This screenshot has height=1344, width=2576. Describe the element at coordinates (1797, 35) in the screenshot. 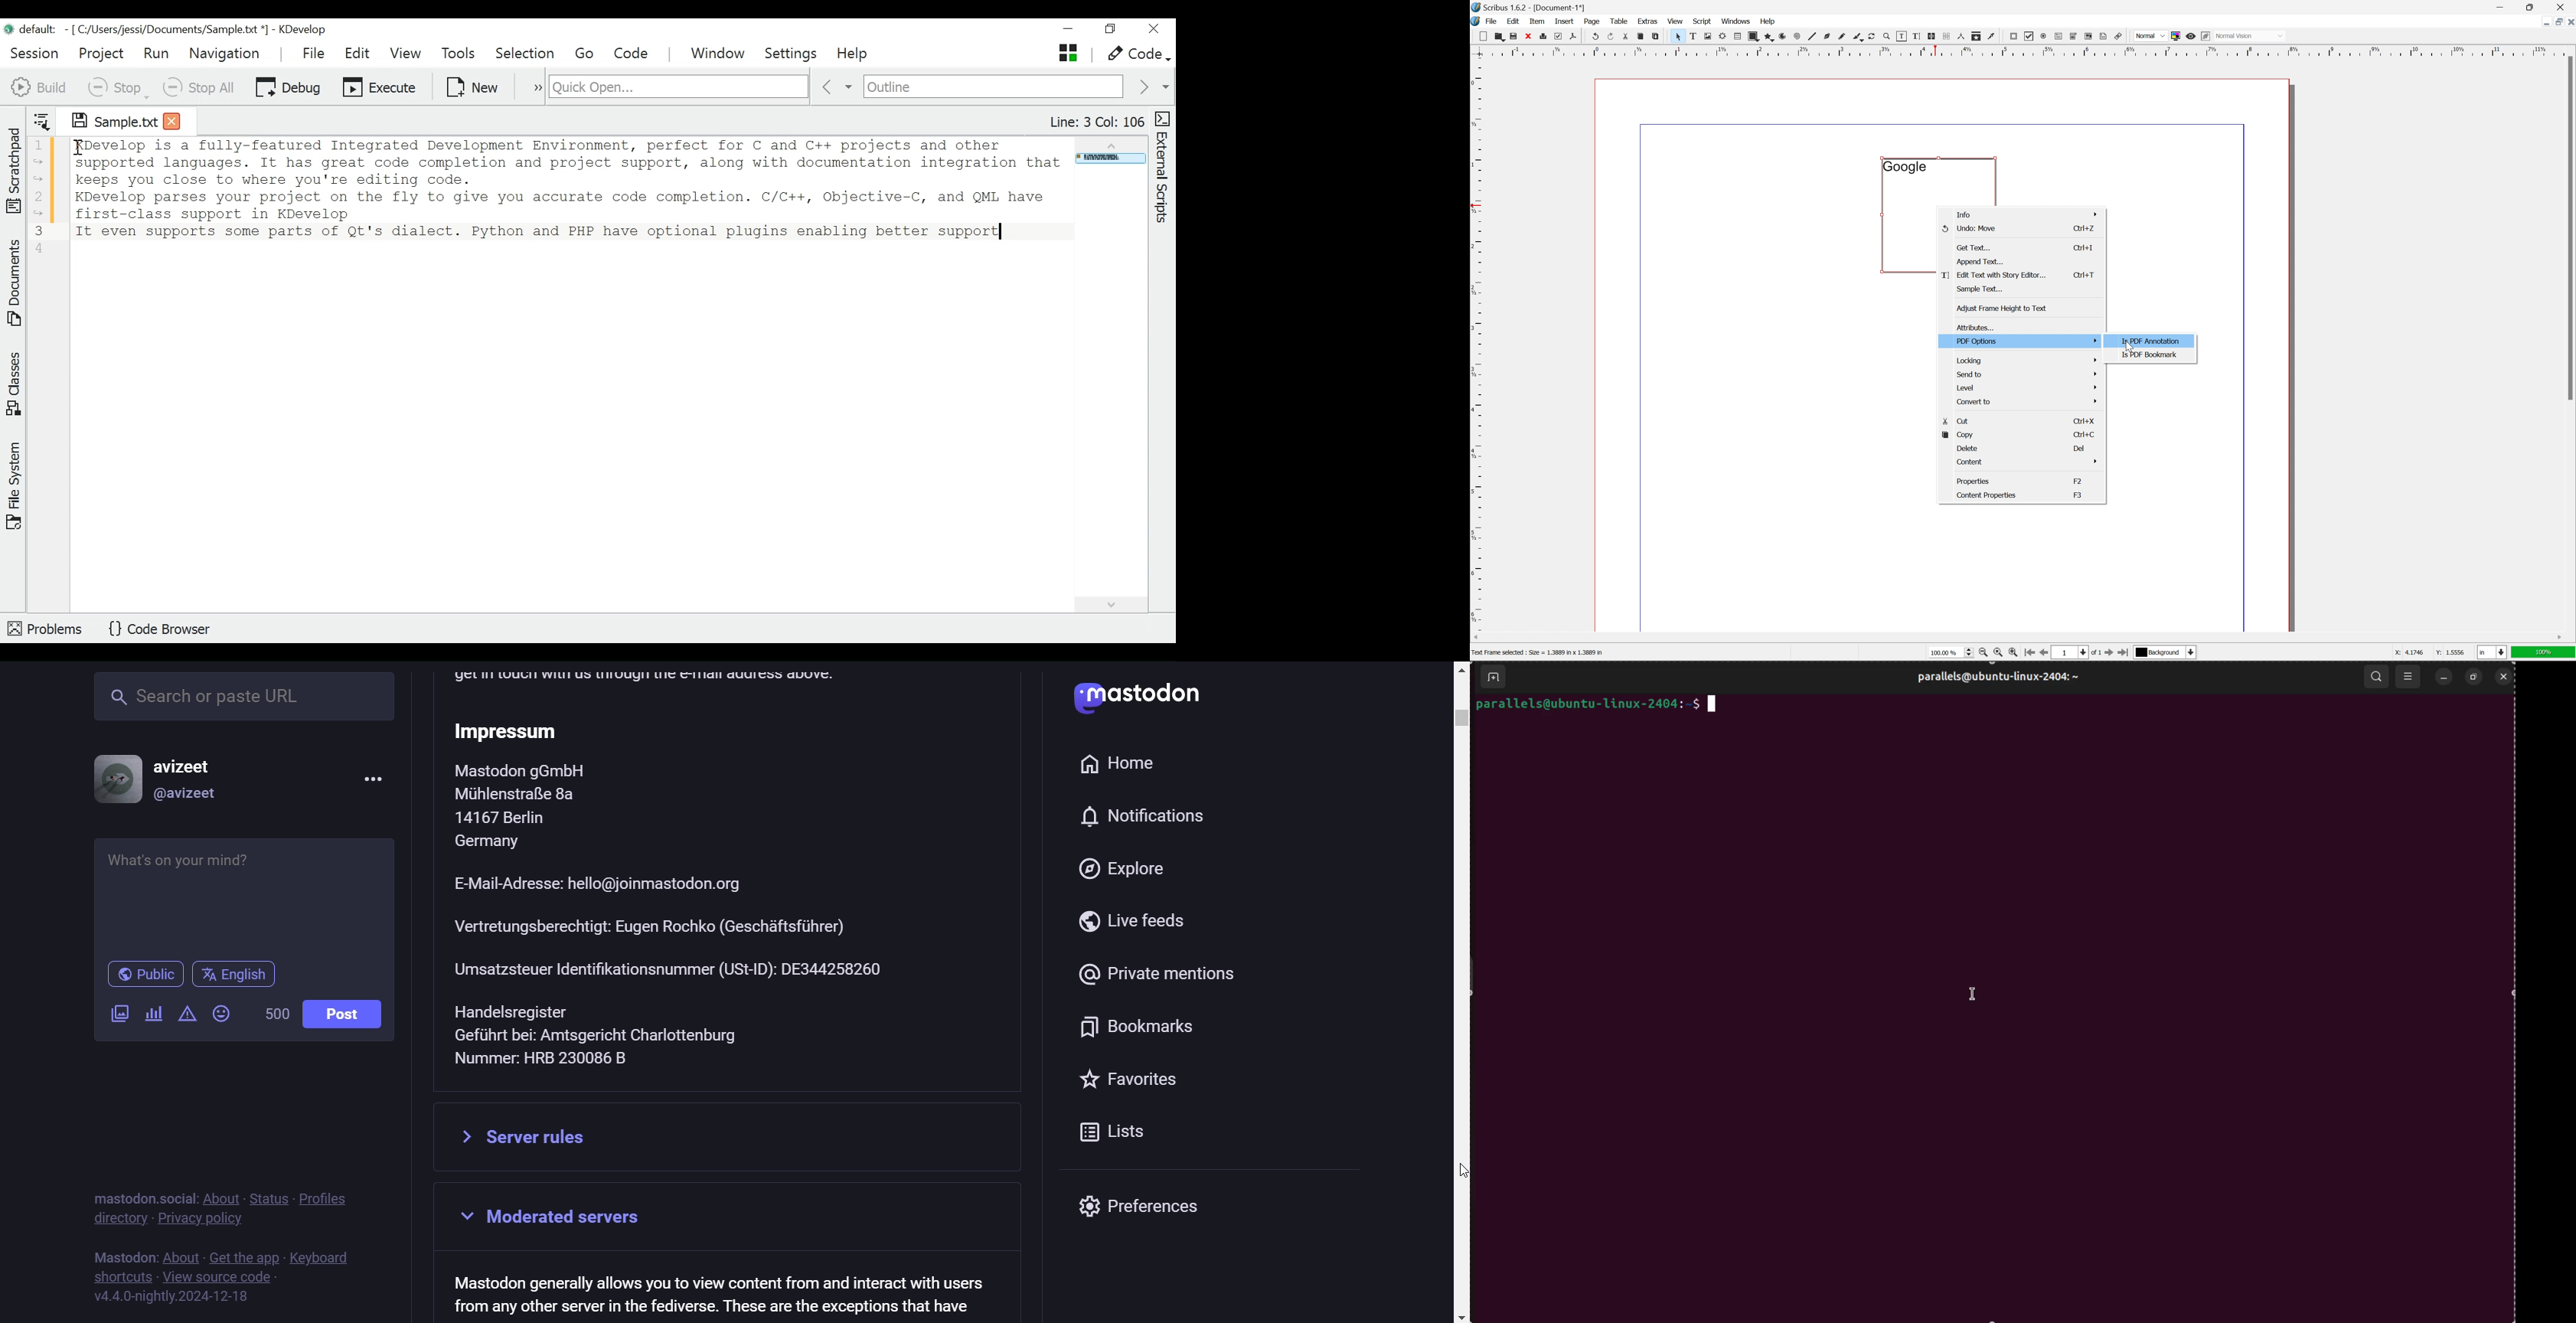

I see `spiral` at that location.